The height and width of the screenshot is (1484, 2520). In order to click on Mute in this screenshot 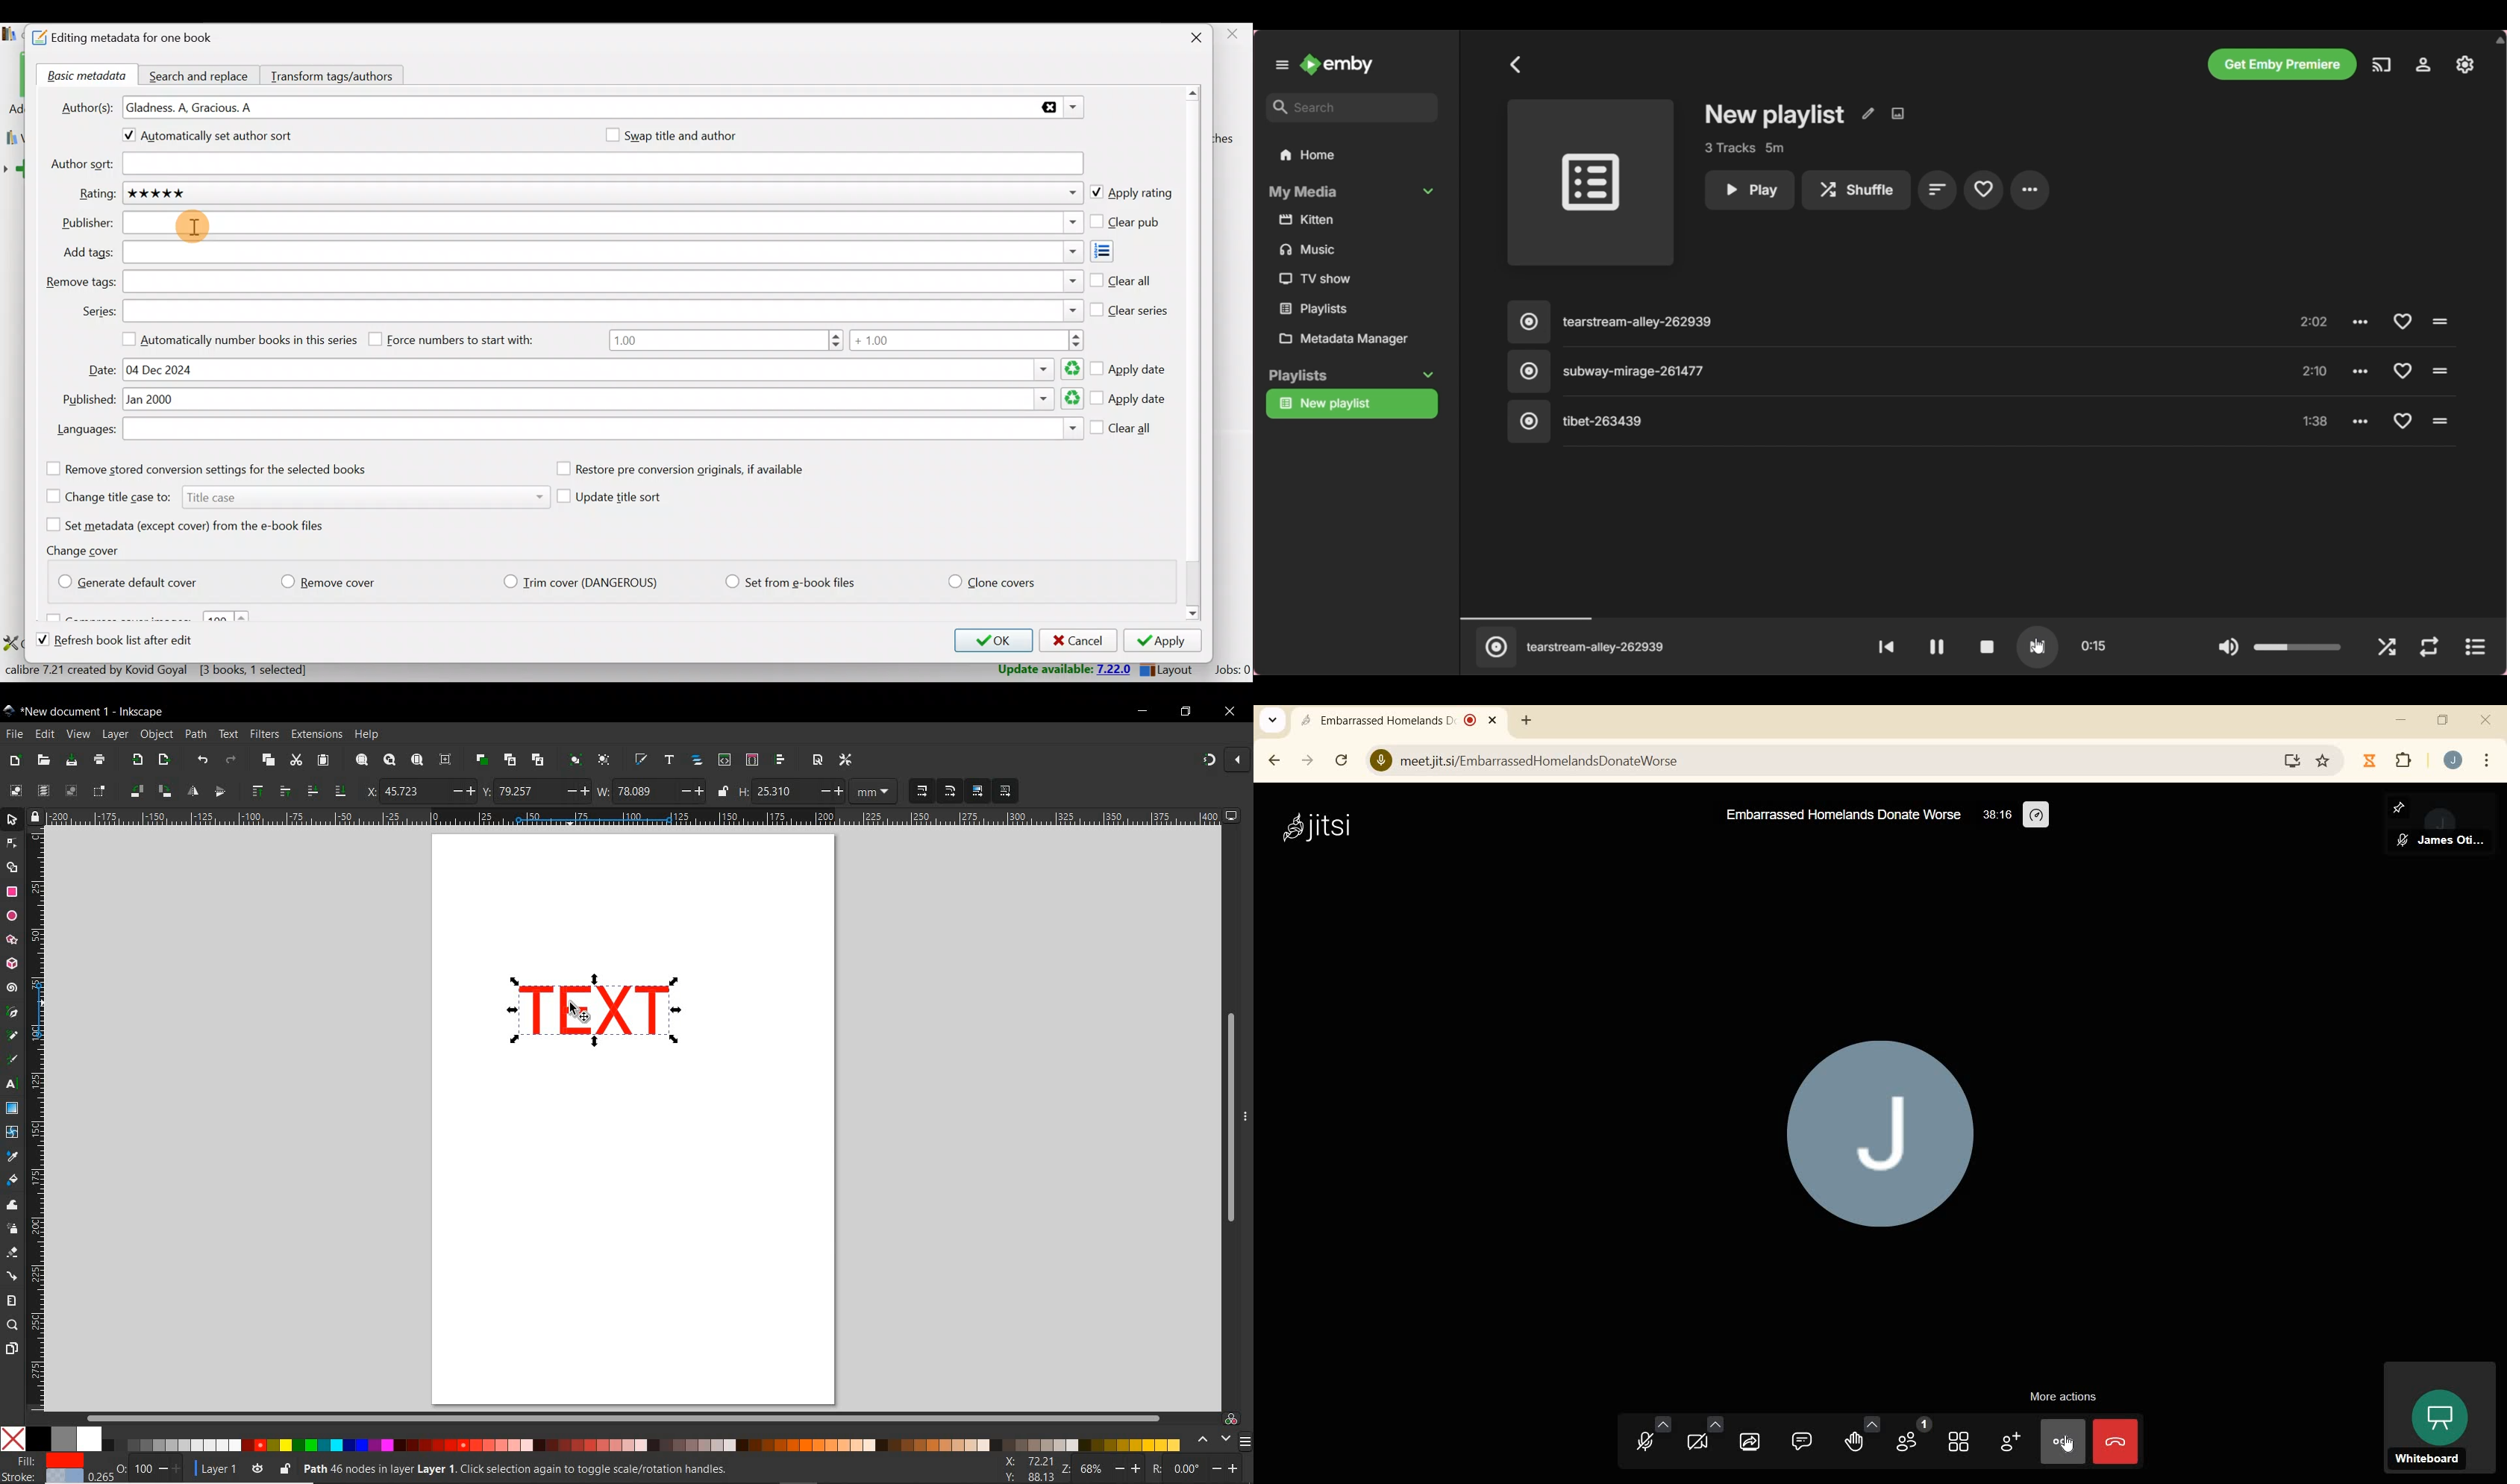, I will do `click(2230, 647)`.